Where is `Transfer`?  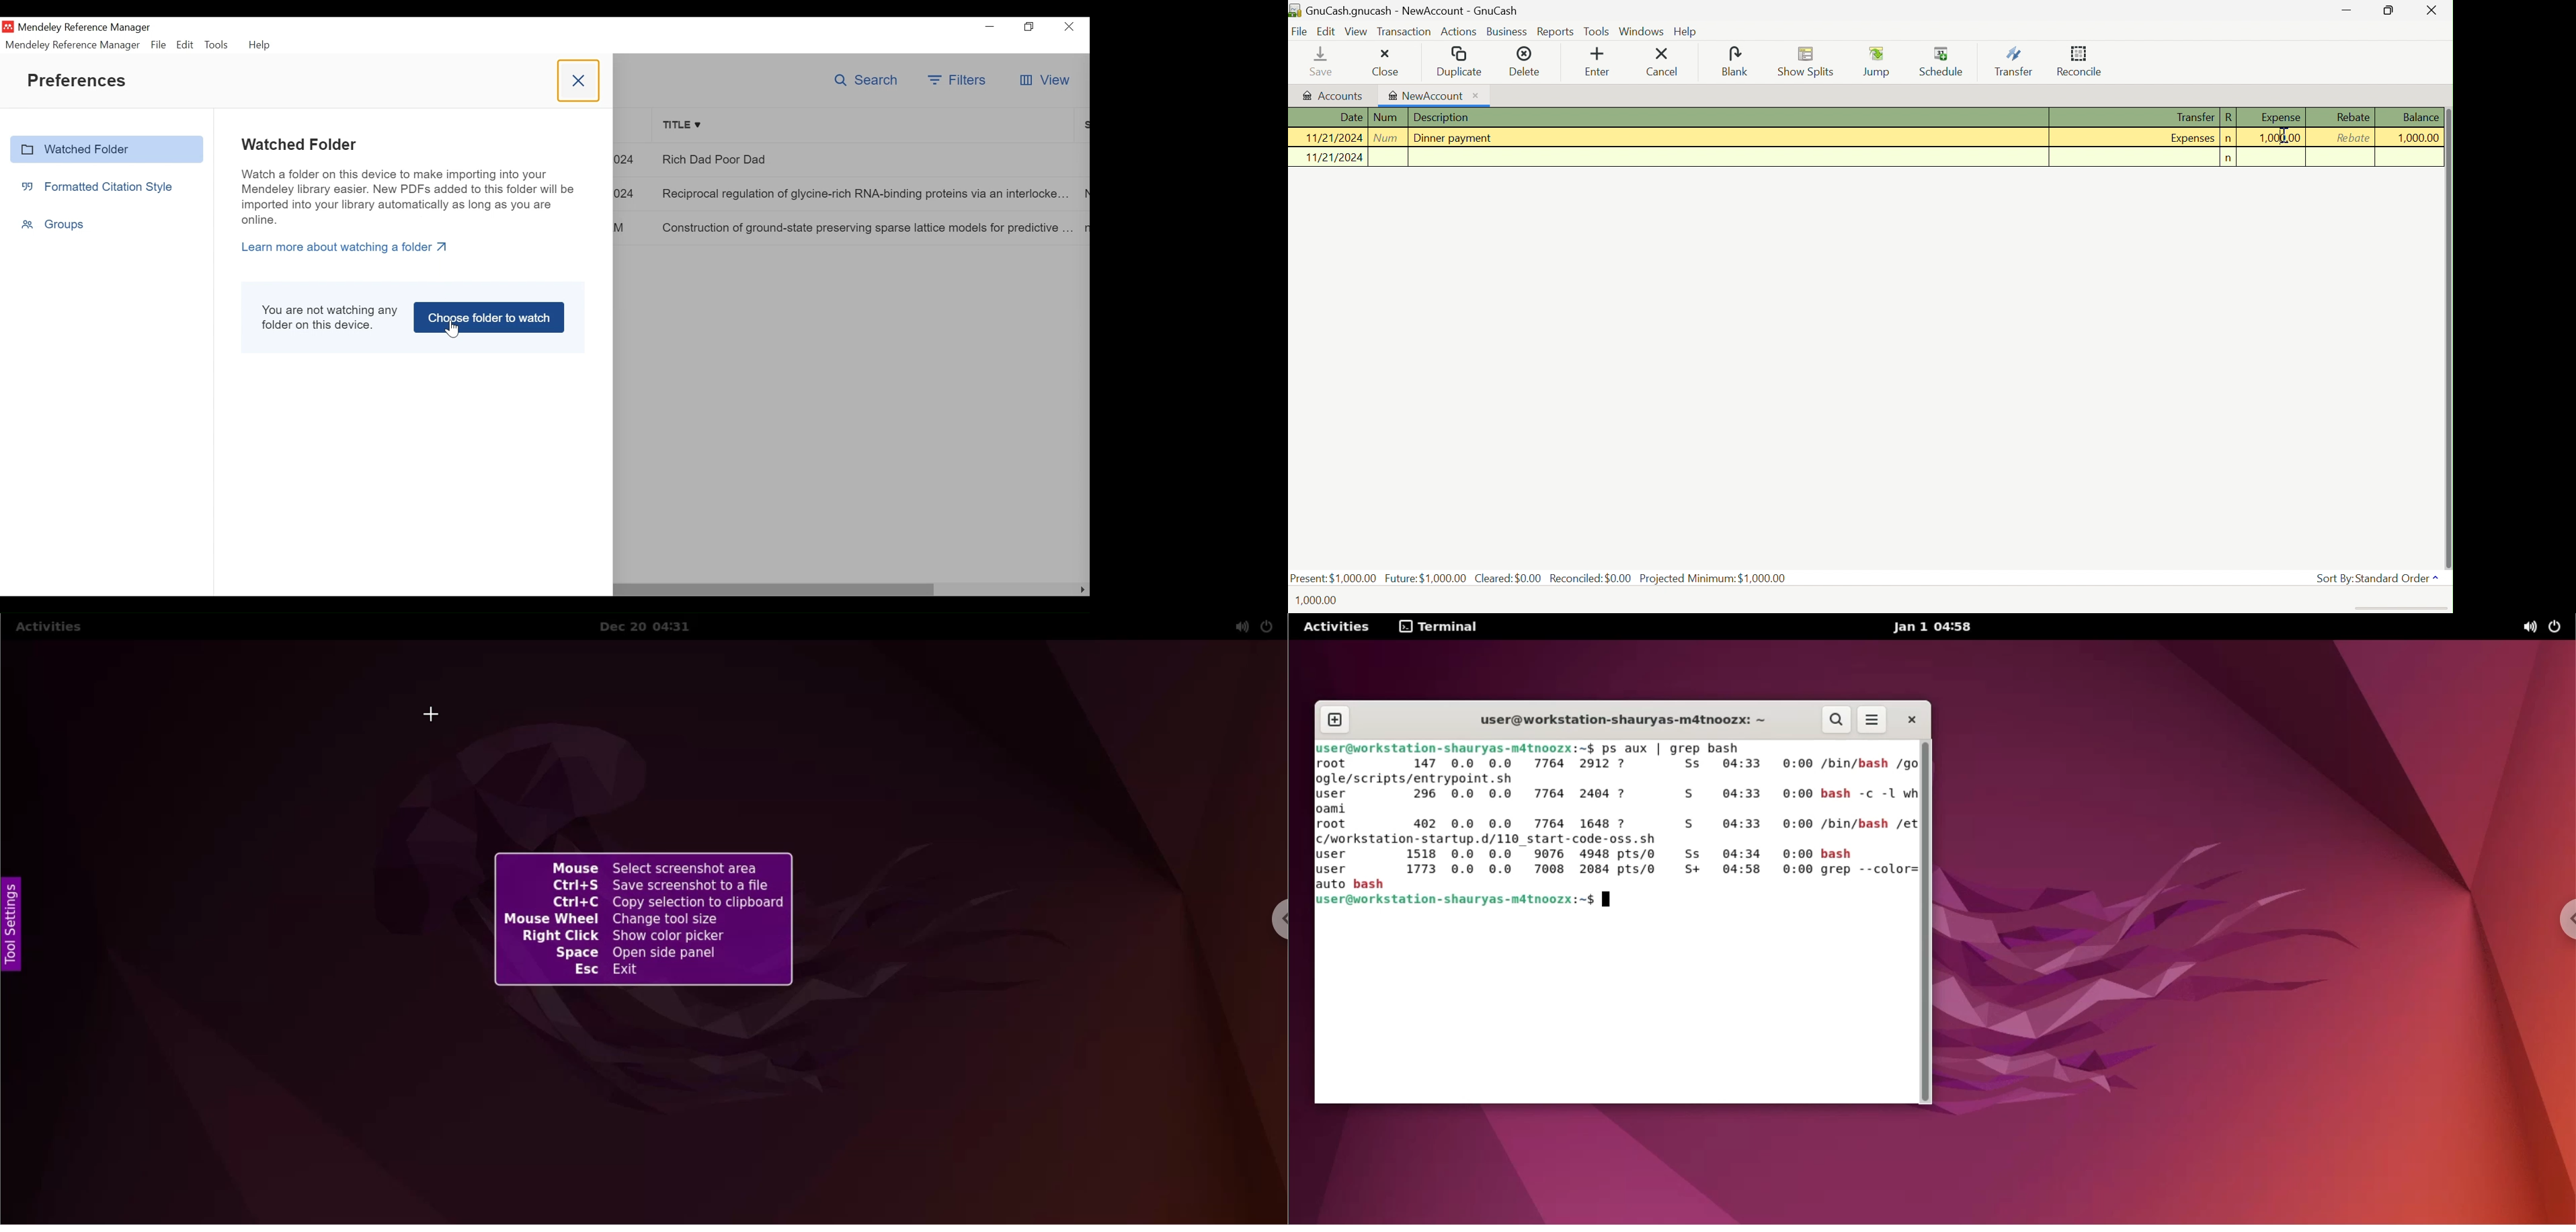
Transfer is located at coordinates (2193, 117).